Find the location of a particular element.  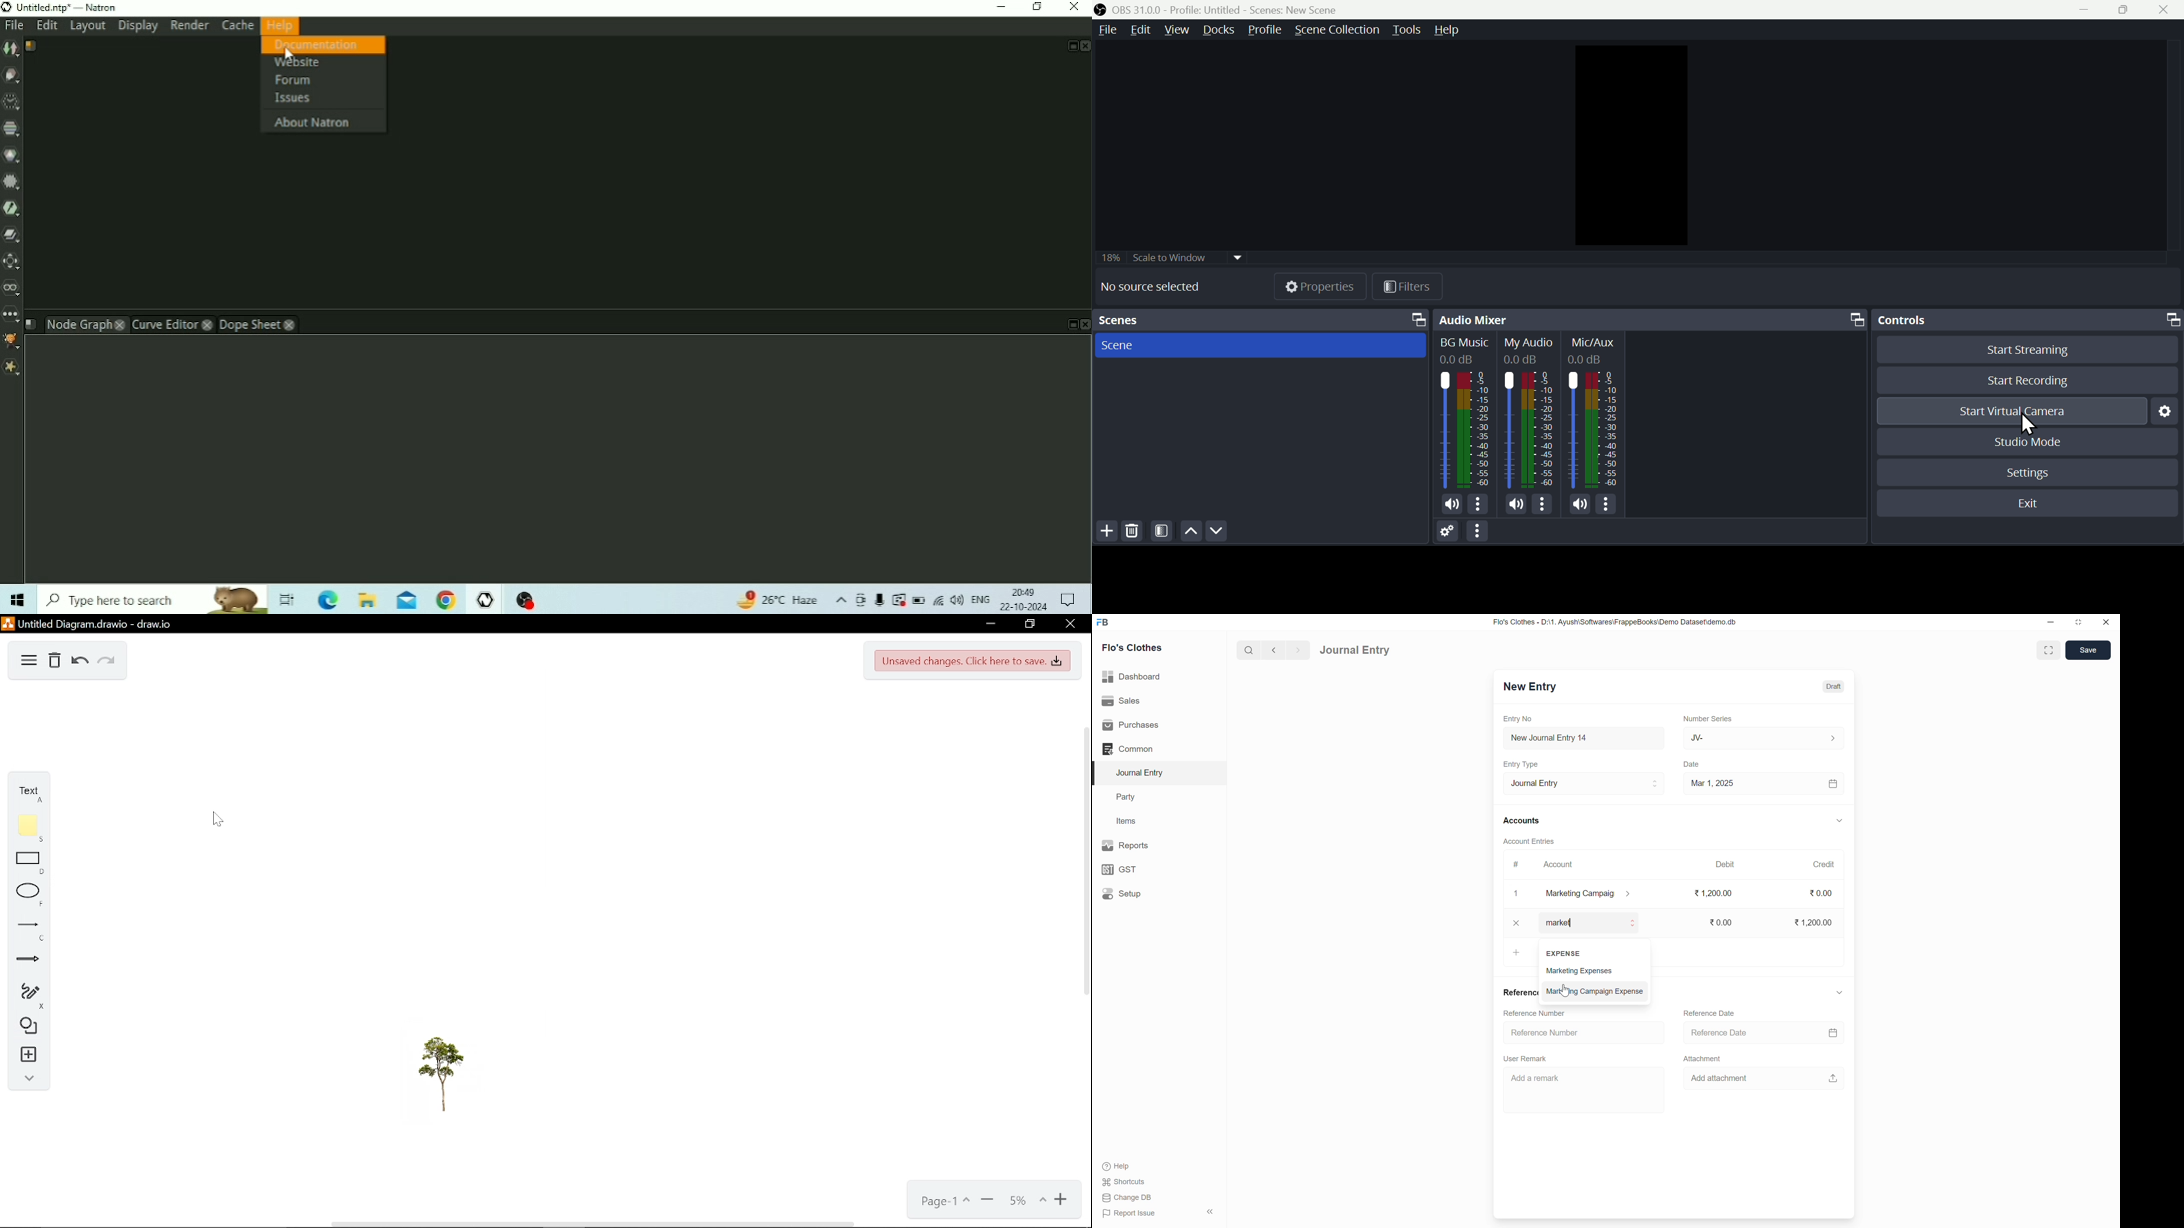

Save is located at coordinates (2089, 651).